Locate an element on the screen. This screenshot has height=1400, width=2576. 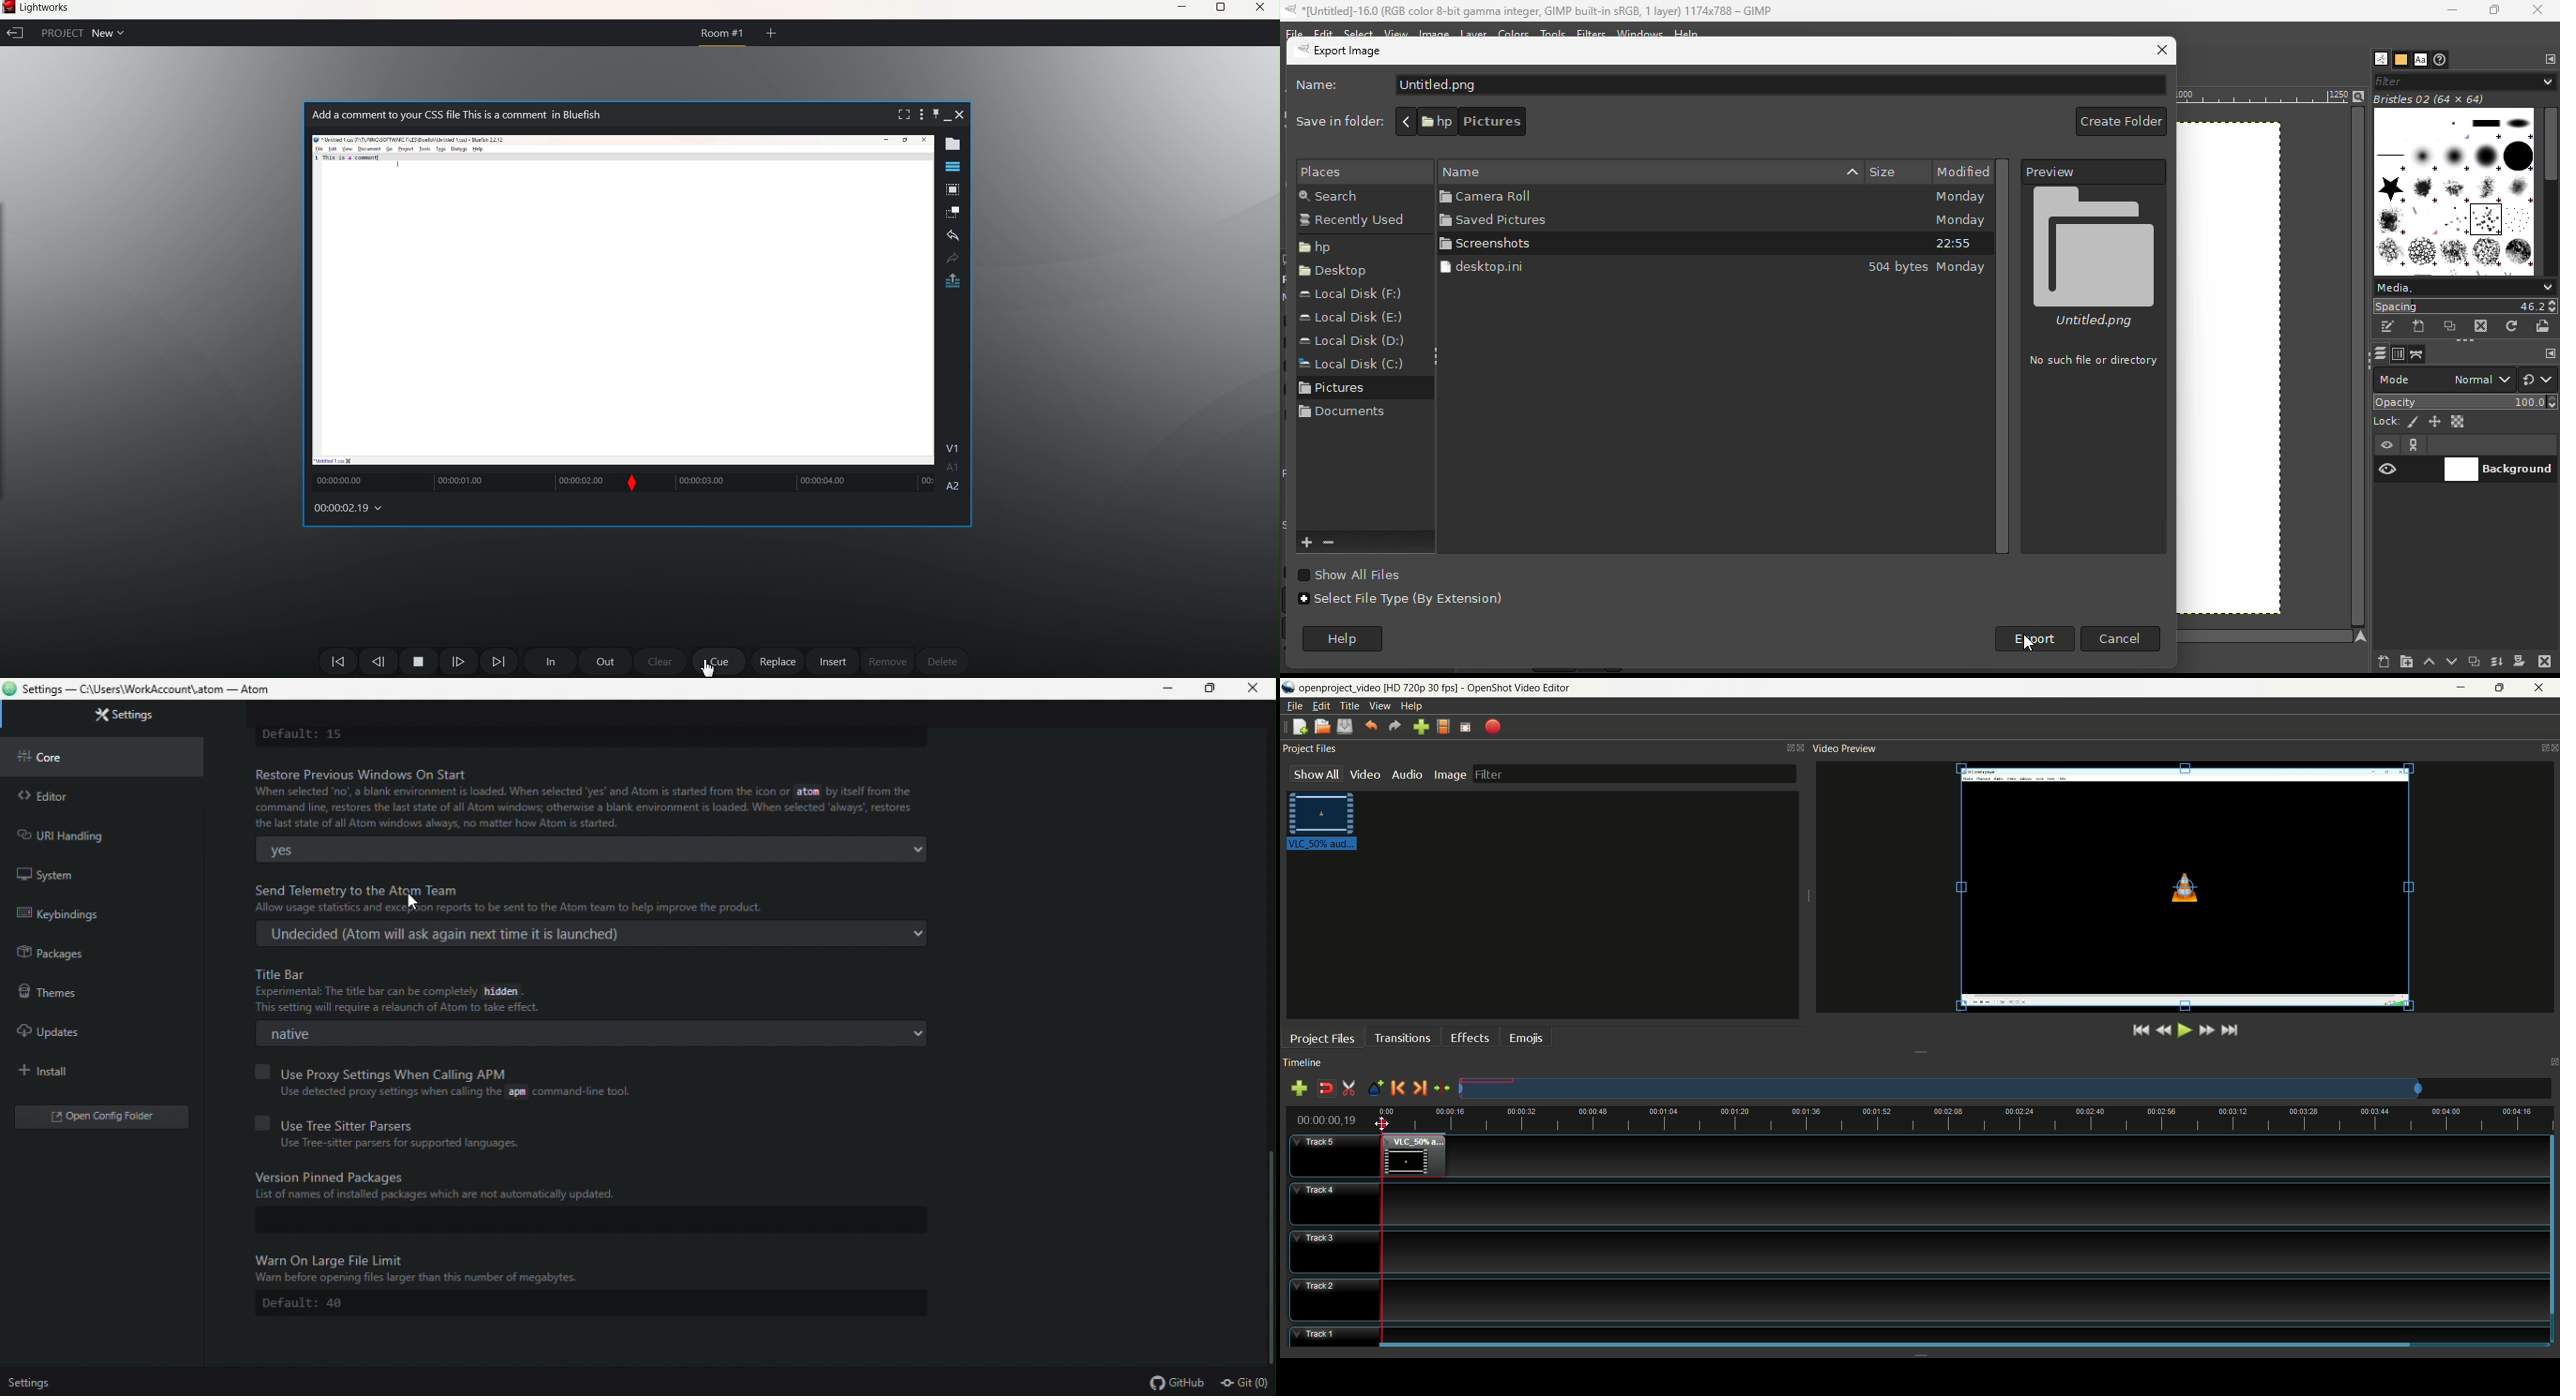
Documents is located at coordinates (1501, 122).